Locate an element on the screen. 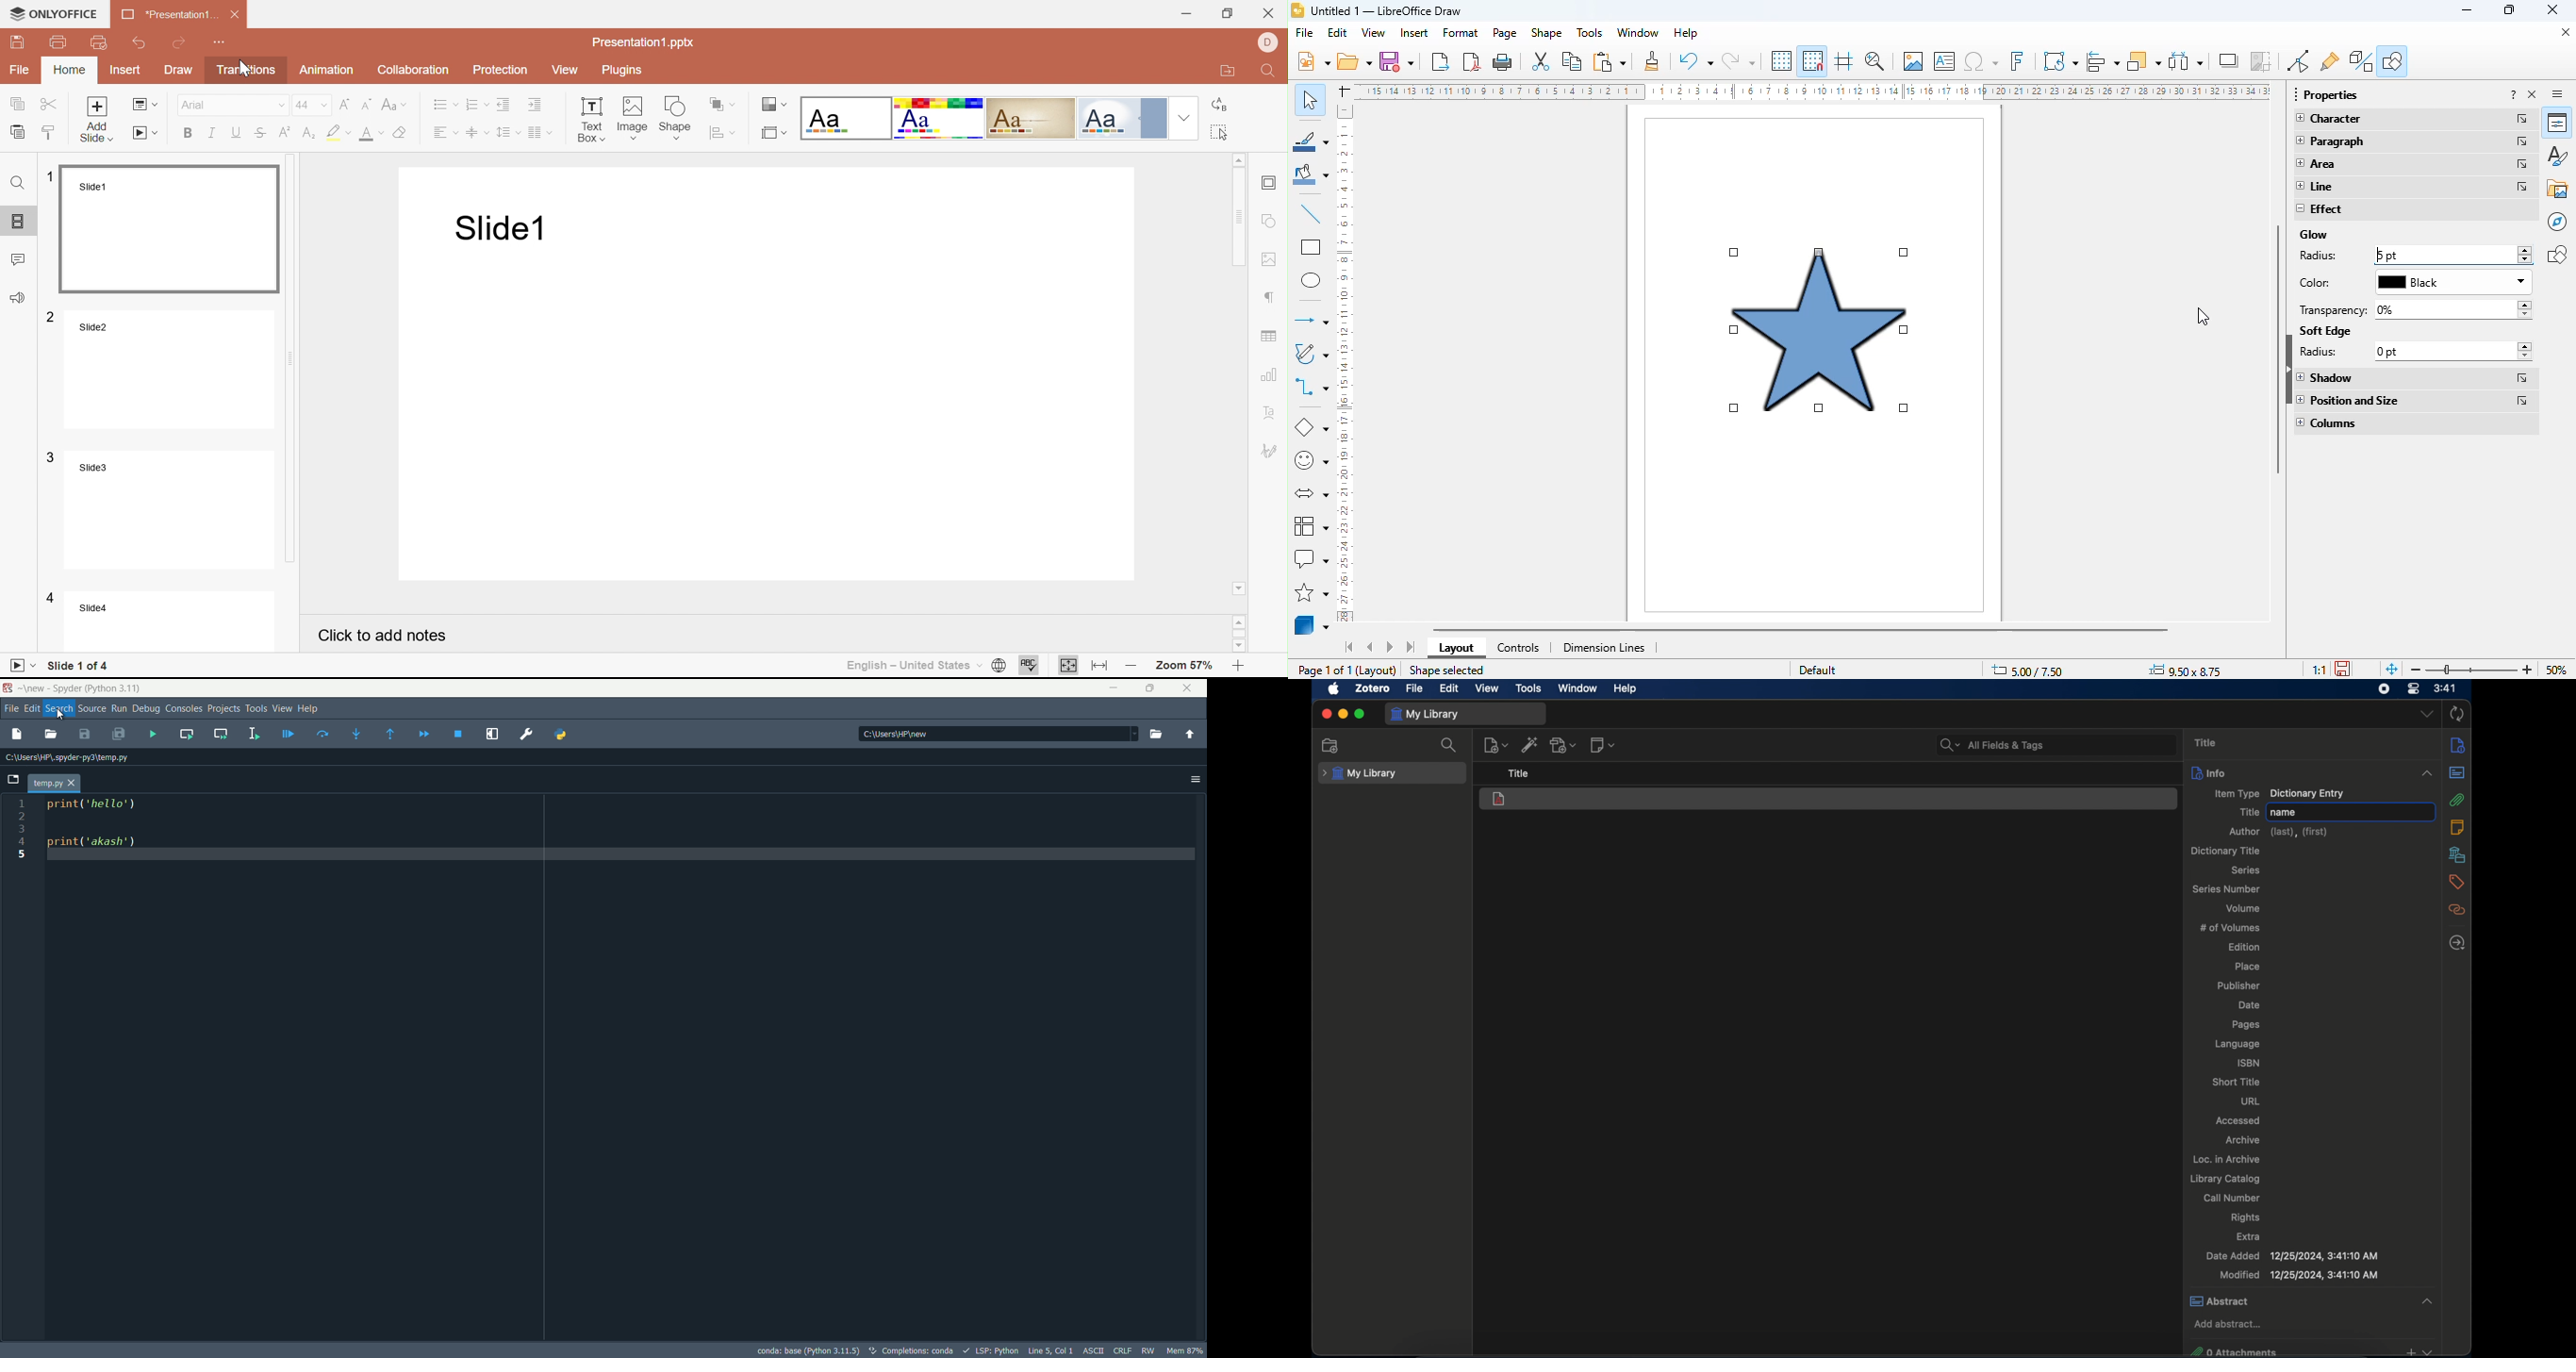 This screenshot has height=1372, width=2576. Click to add notes is located at coordinates (383, 636).